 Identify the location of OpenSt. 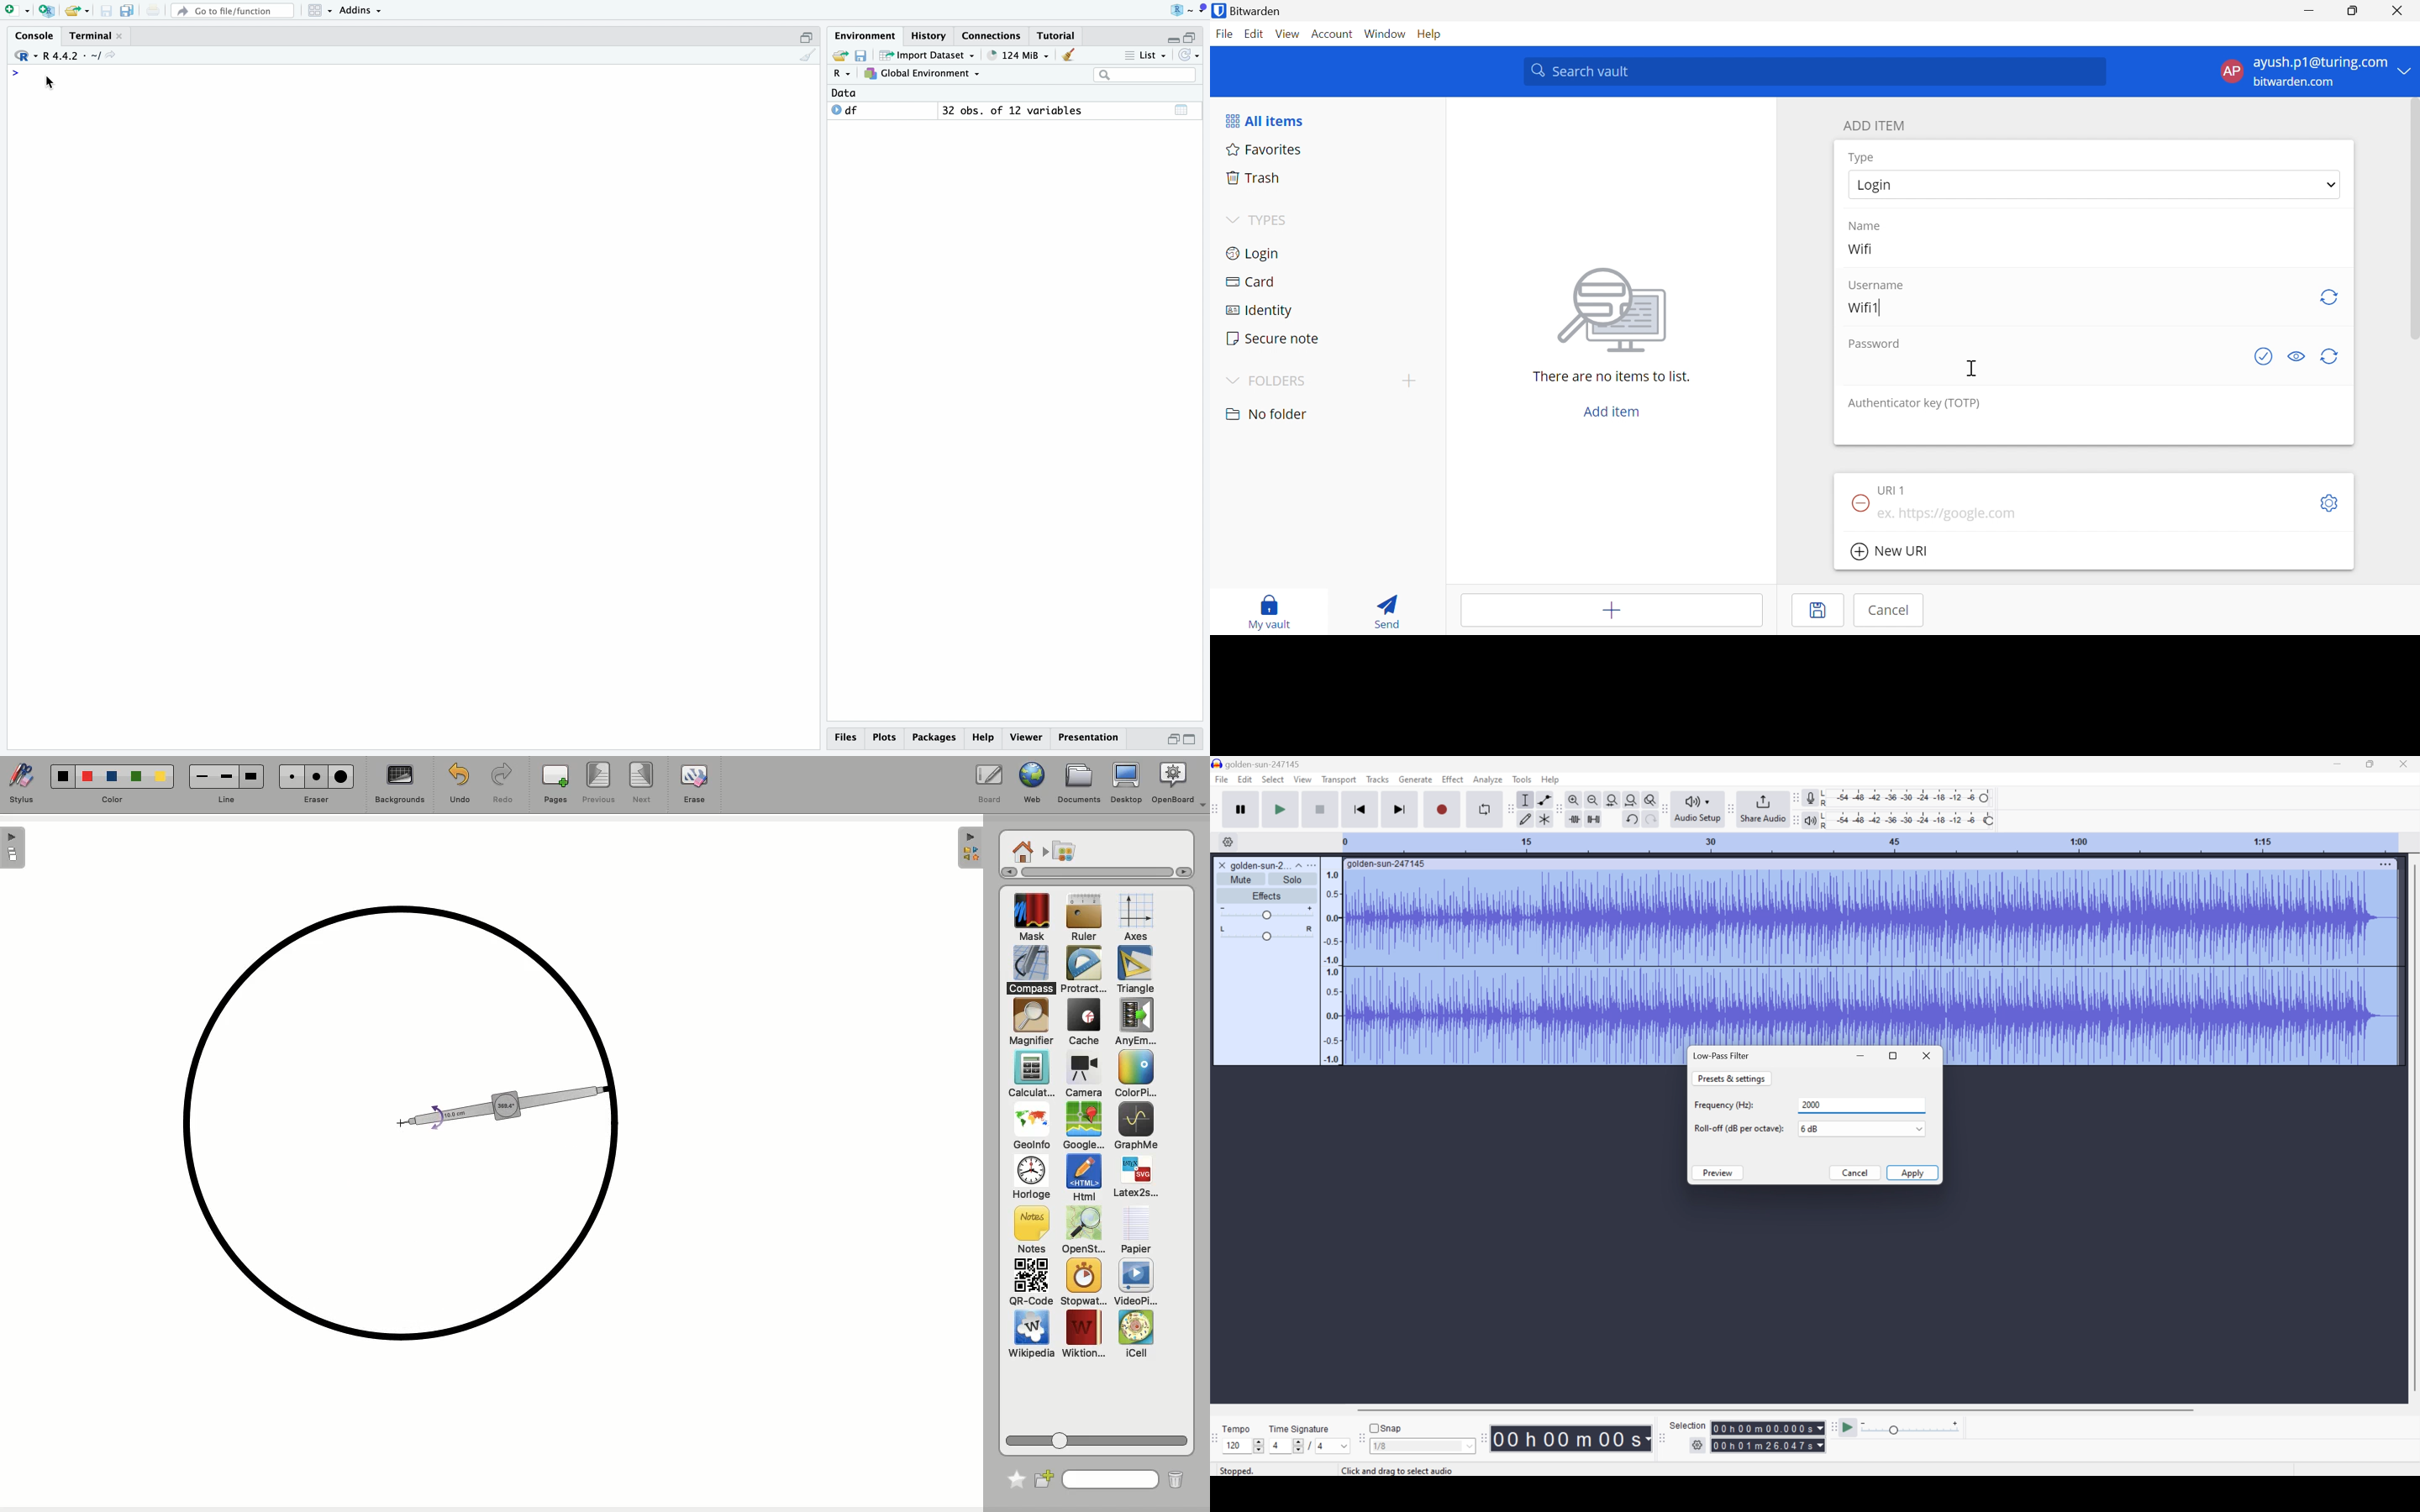
(1079, 1232).